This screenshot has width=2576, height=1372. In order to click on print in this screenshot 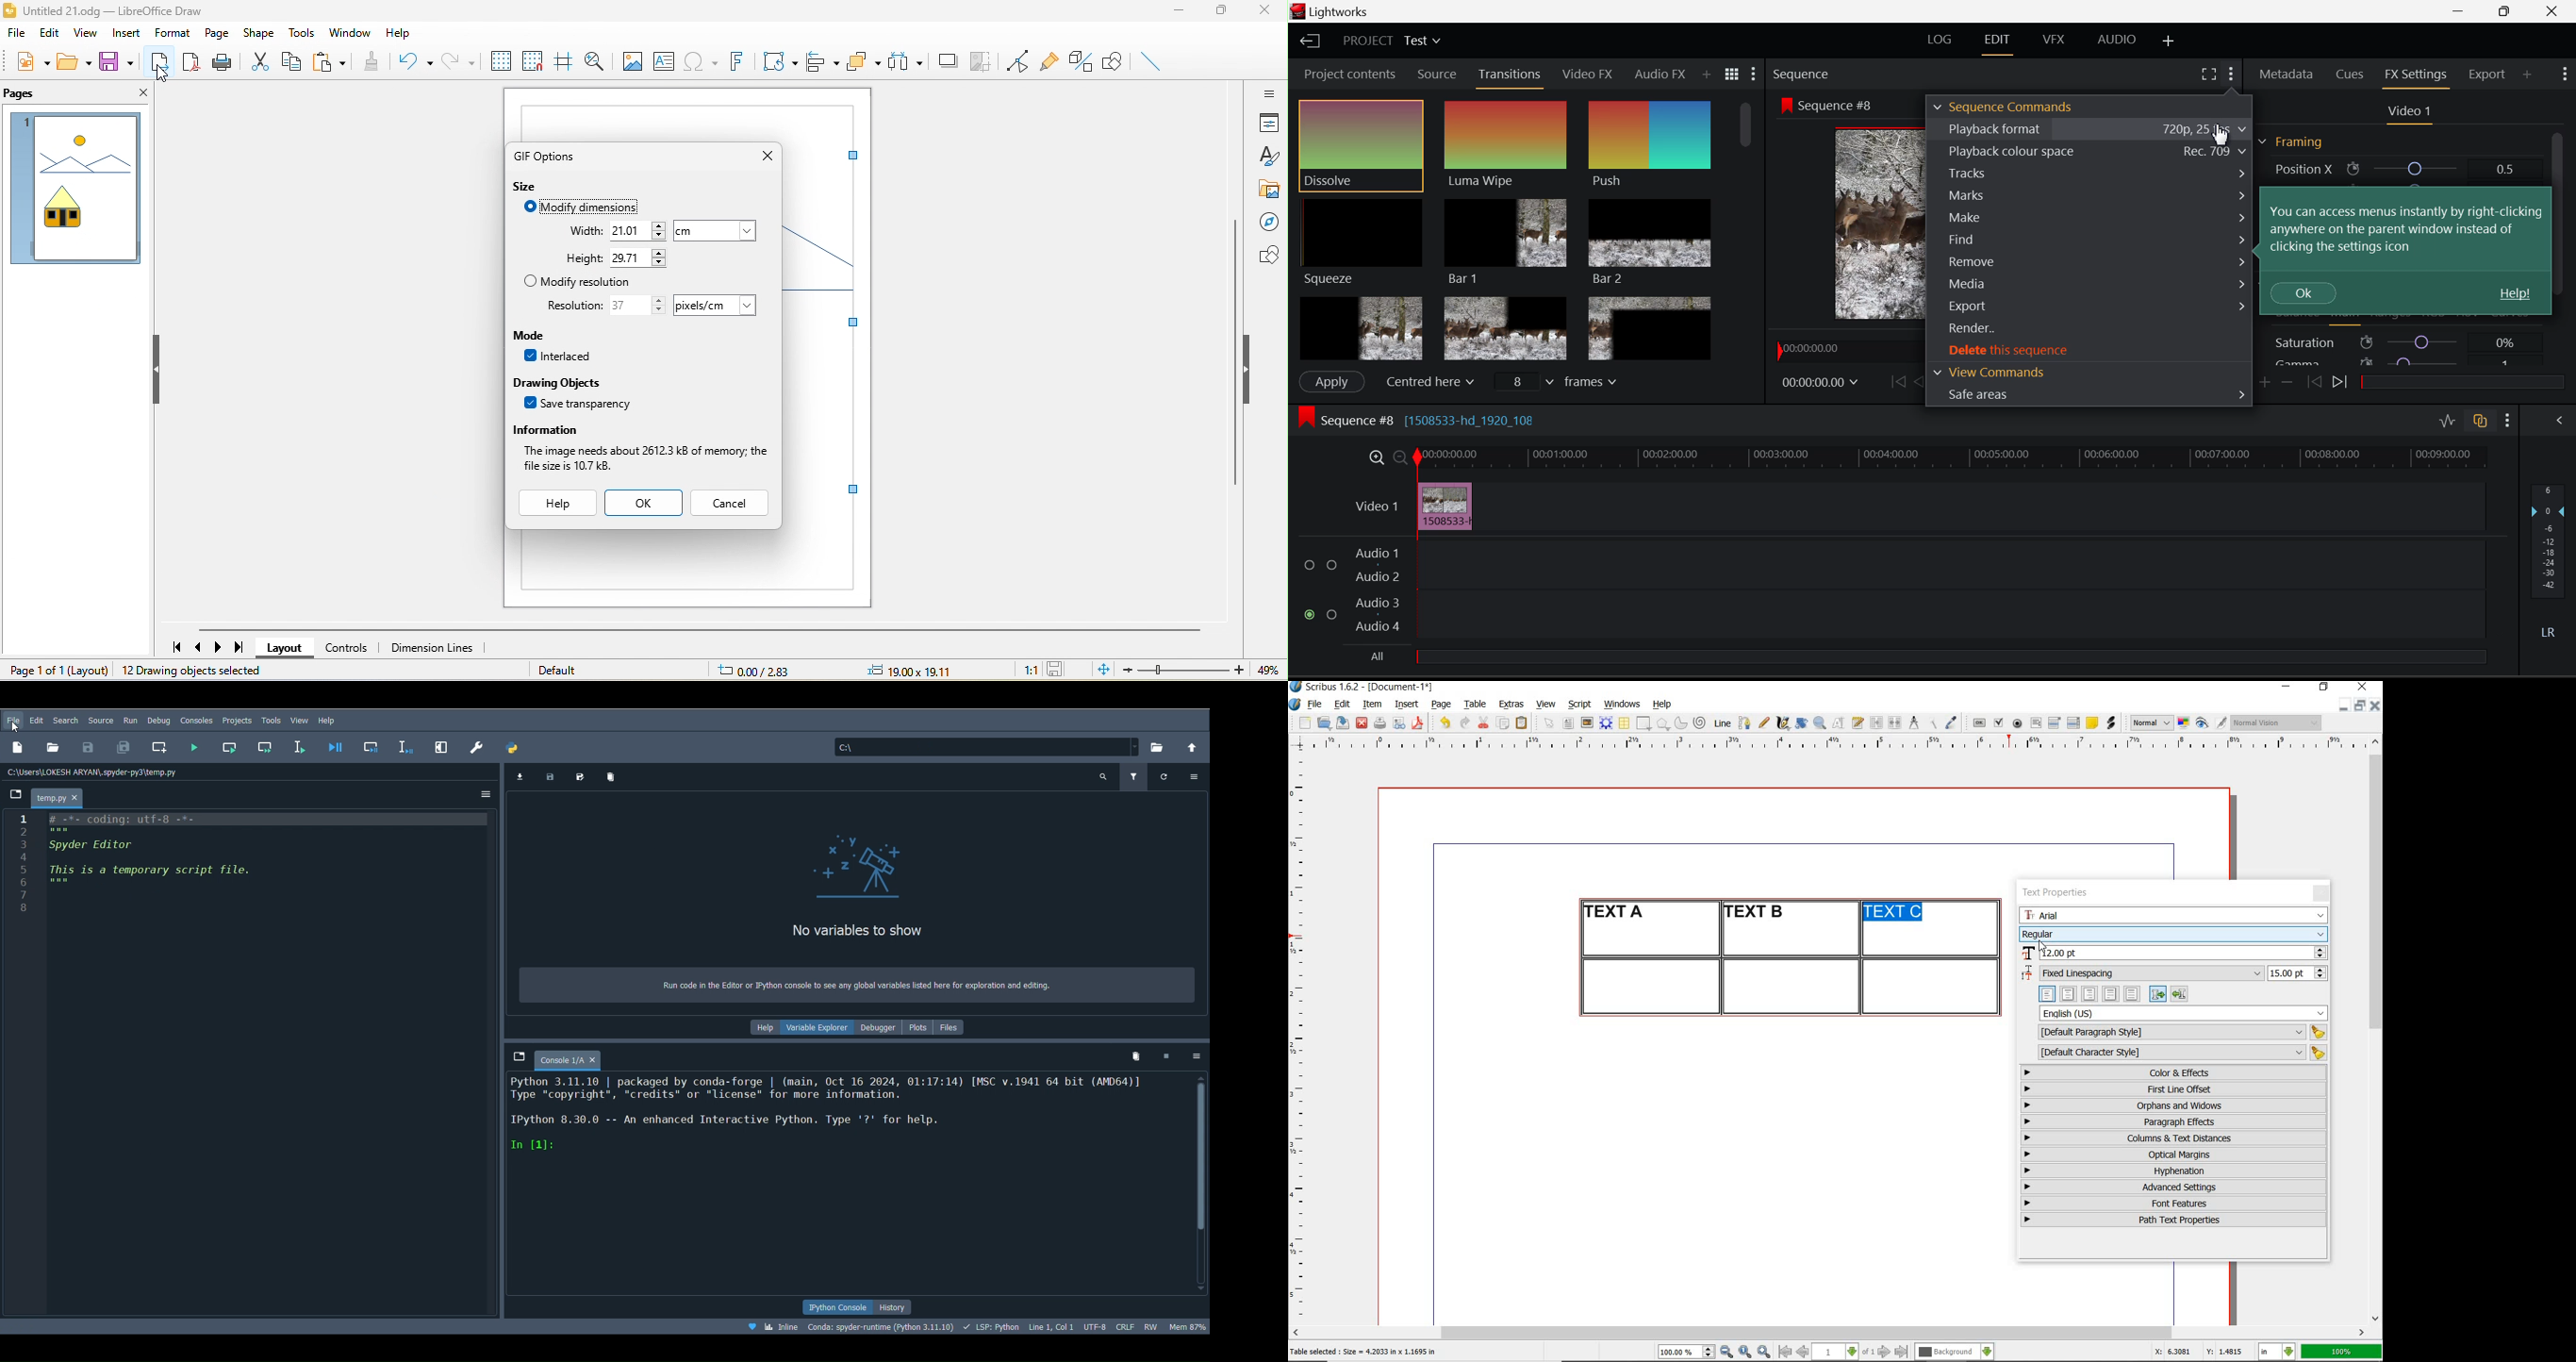, I will do `click(223, 60)`.